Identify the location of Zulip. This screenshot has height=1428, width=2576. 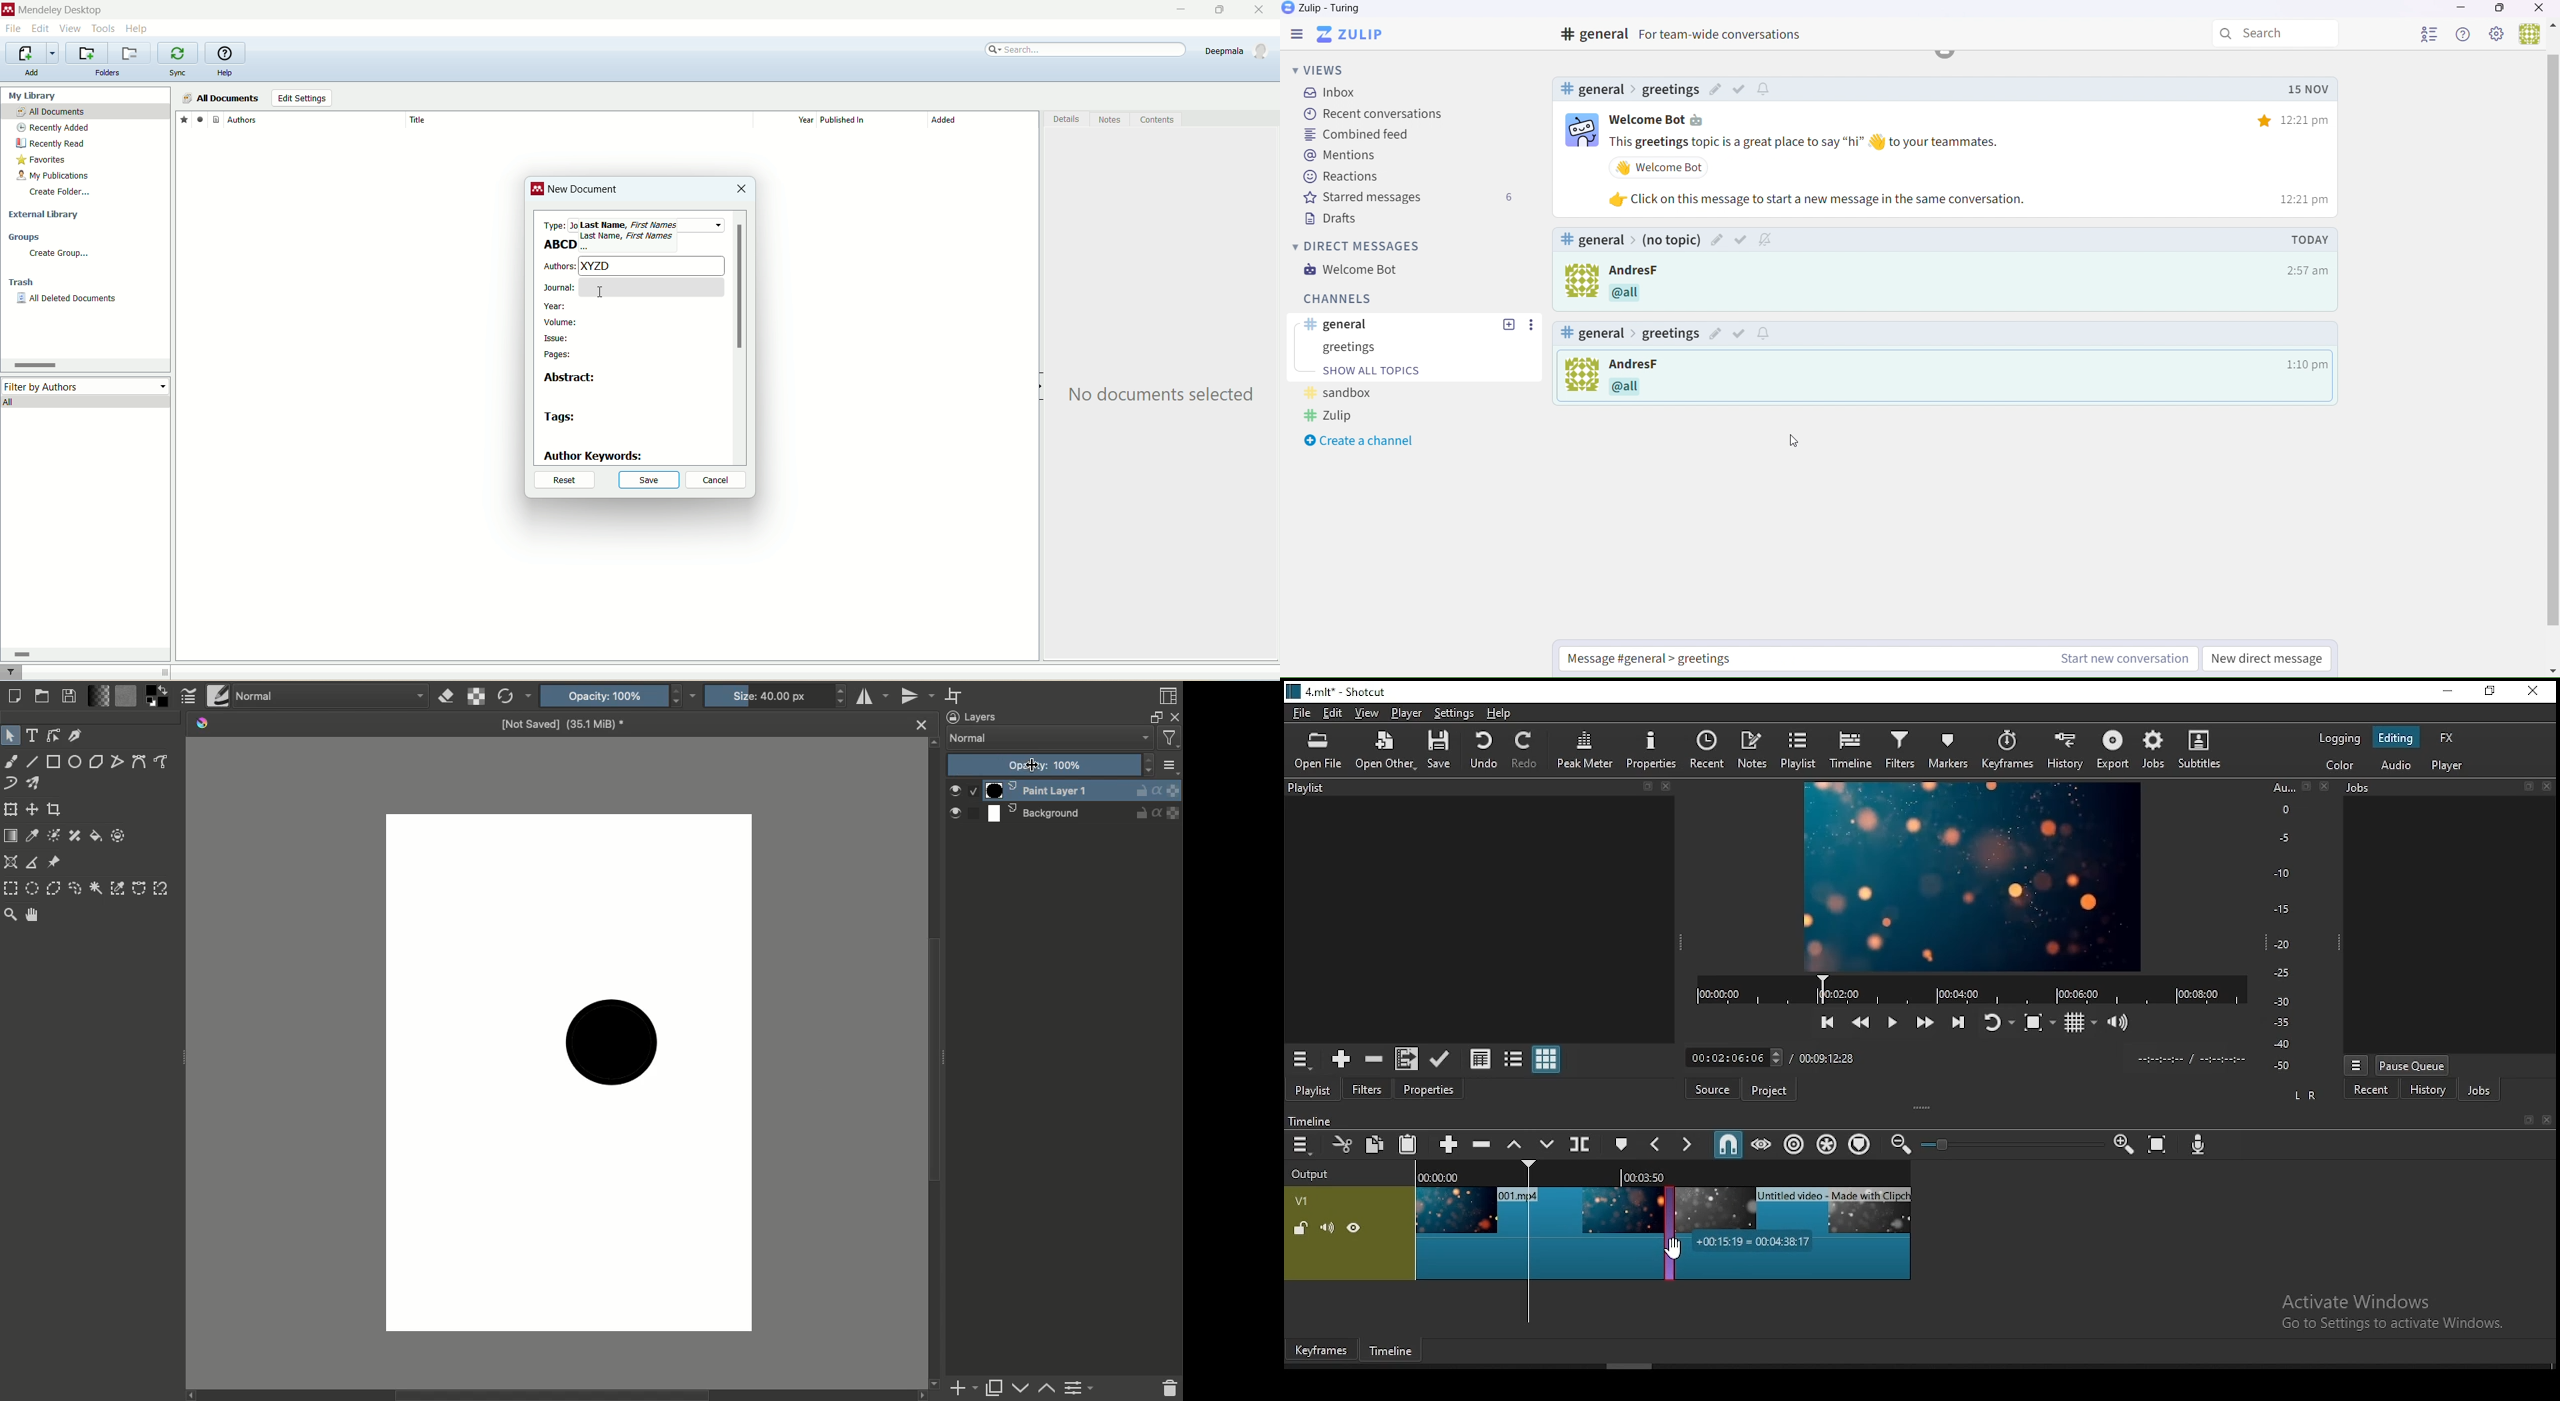
(1358, 33).